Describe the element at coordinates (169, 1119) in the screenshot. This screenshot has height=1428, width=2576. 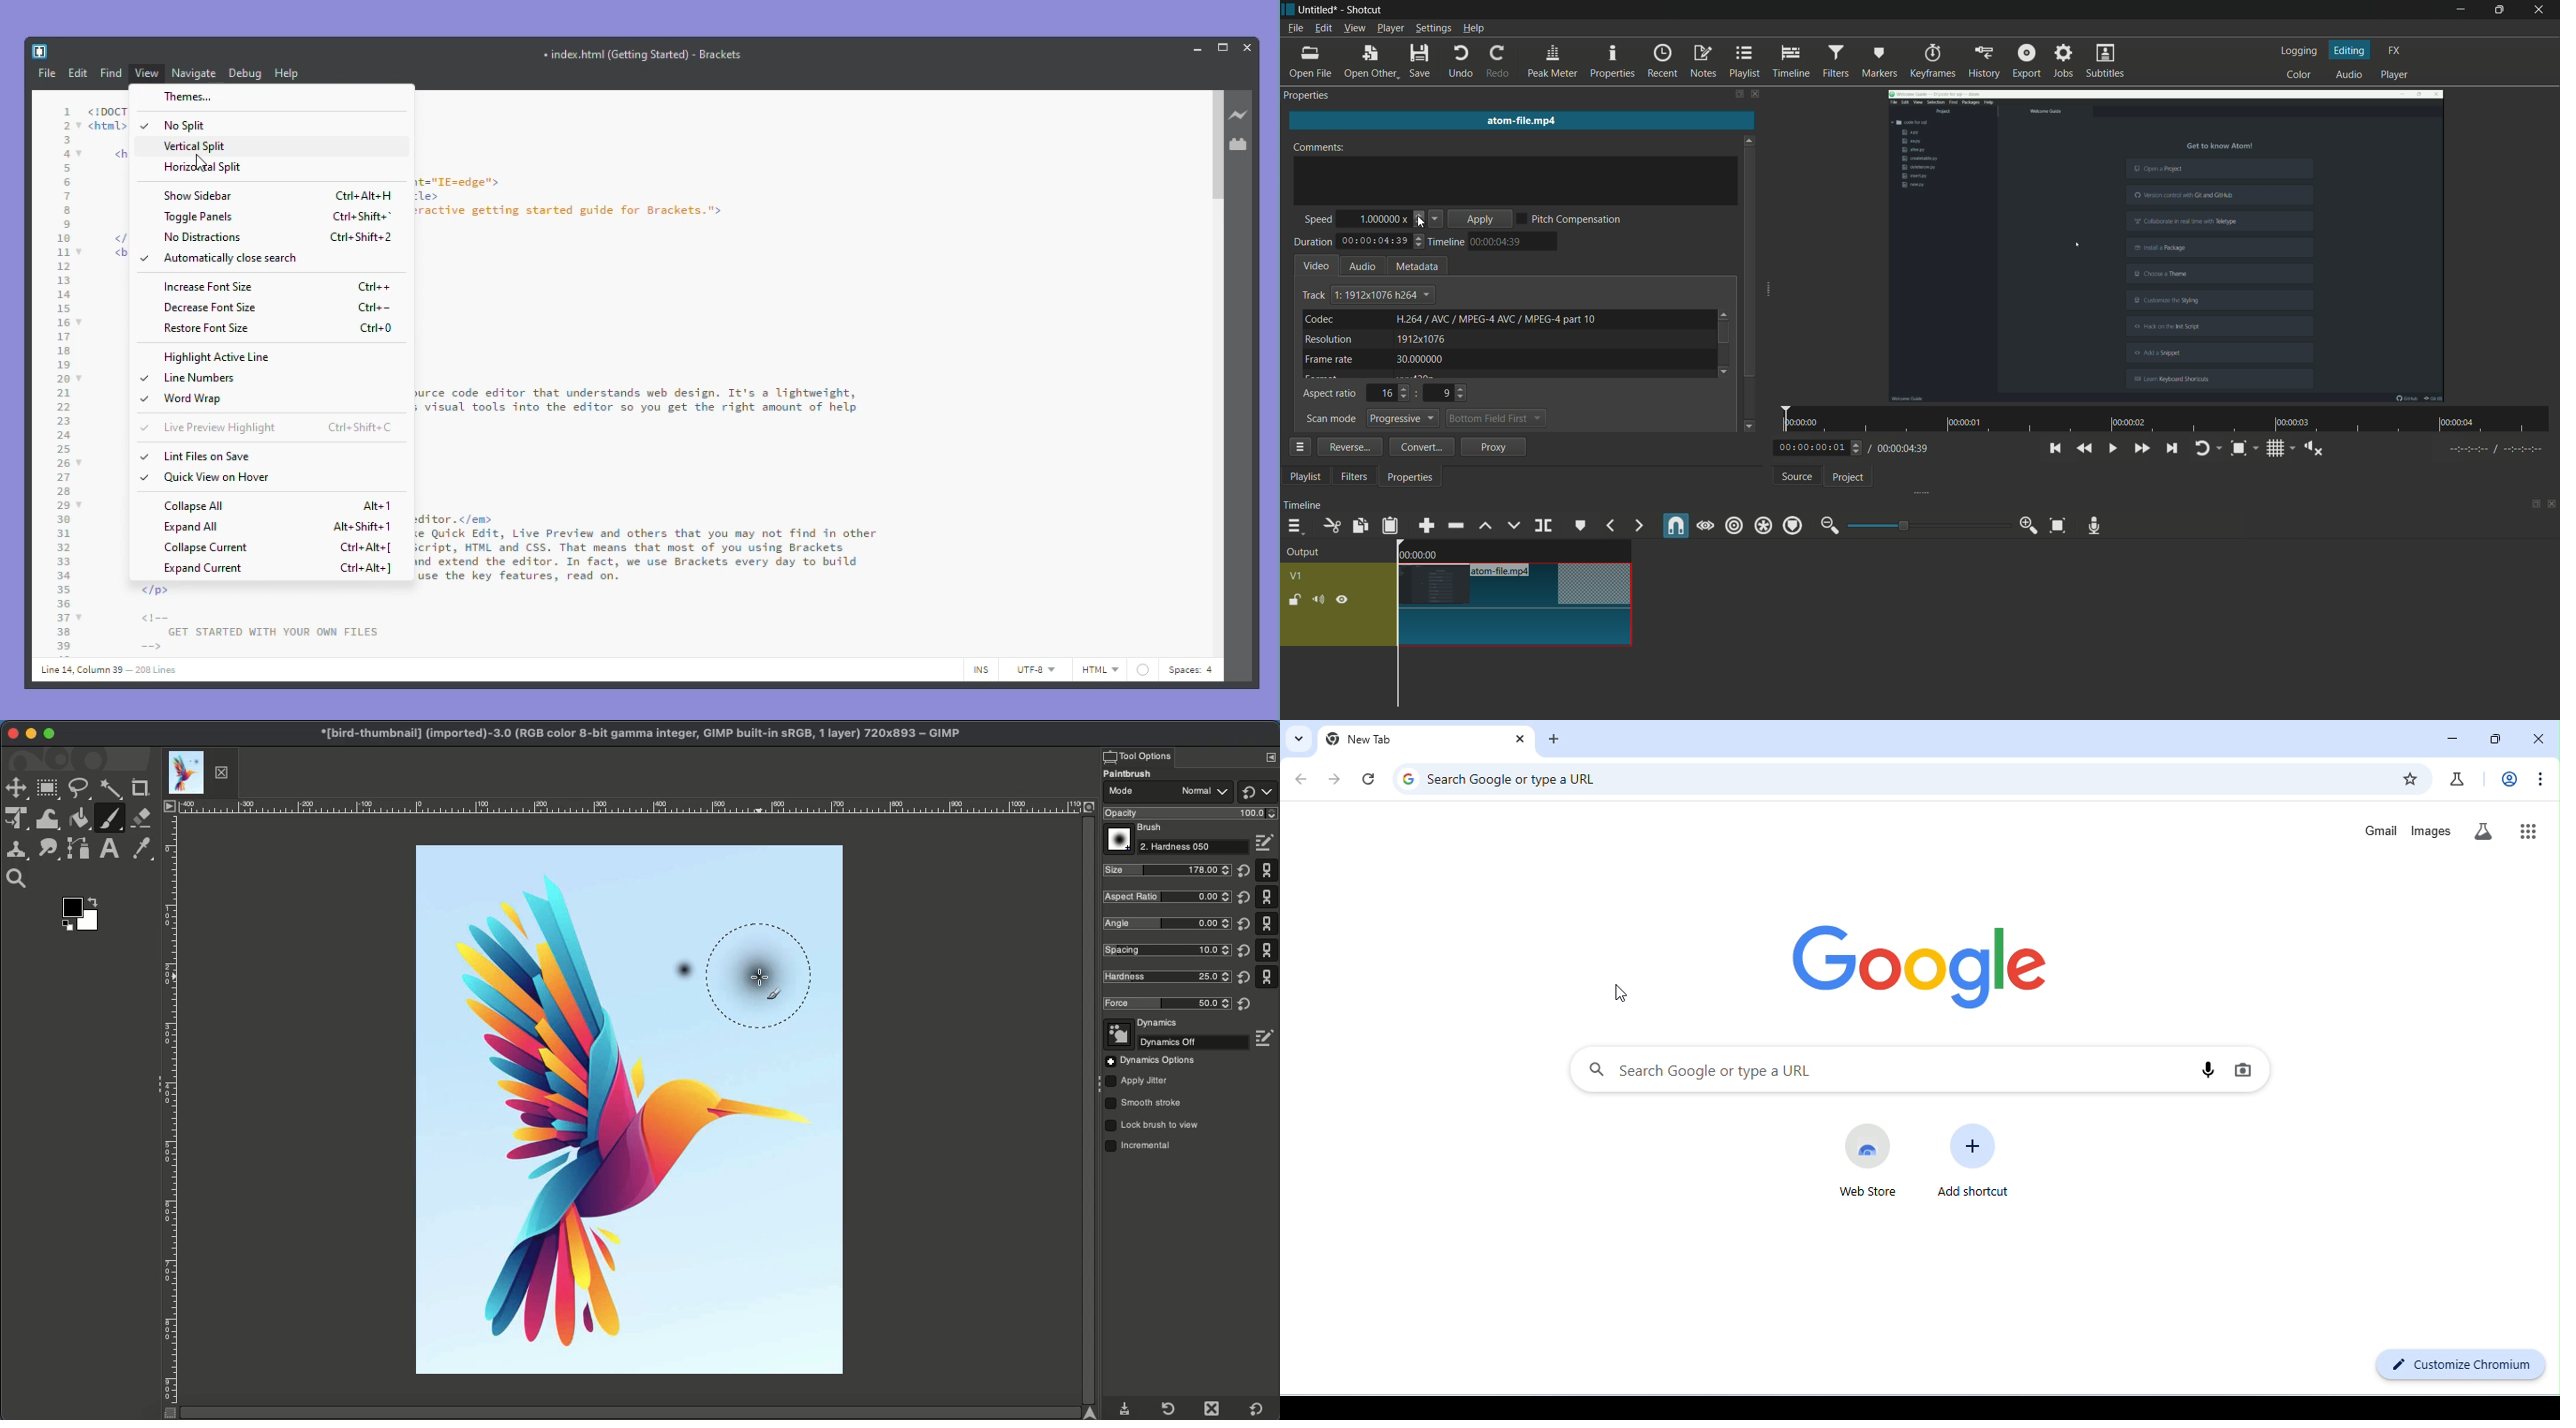
I see `Ruler` at that location.